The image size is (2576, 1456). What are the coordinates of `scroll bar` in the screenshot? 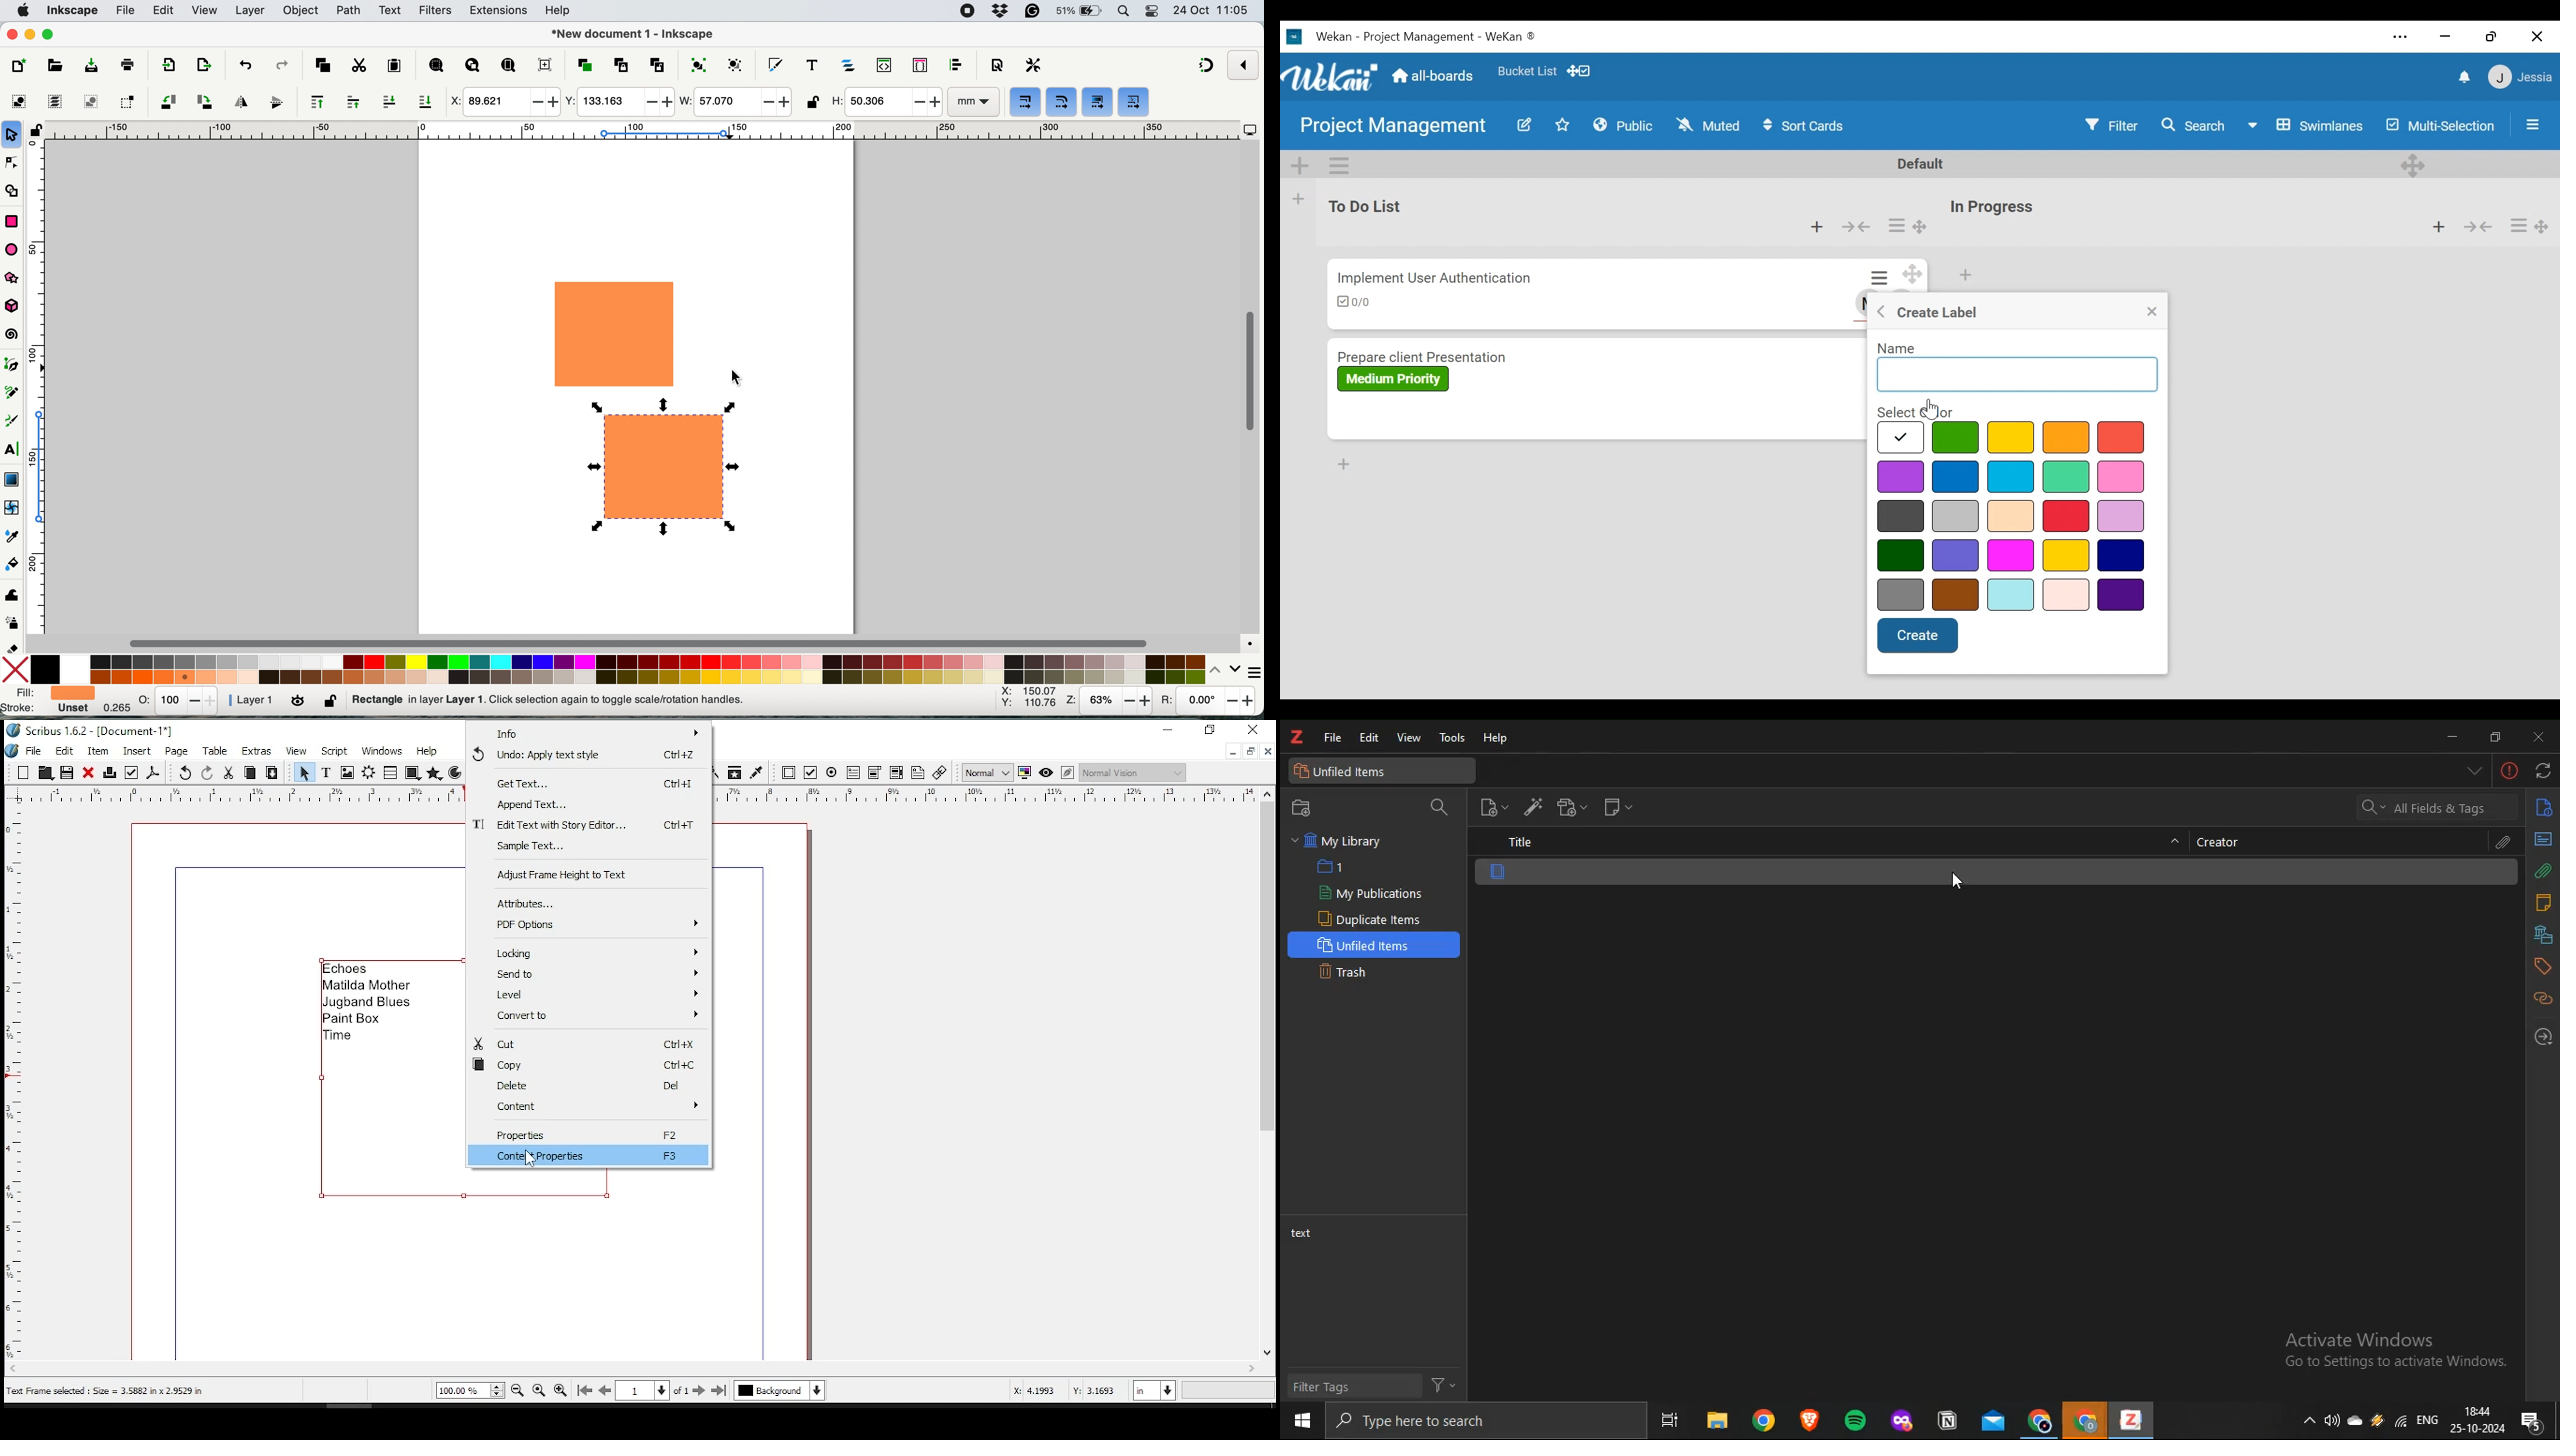 It's located at (1265, 1082).